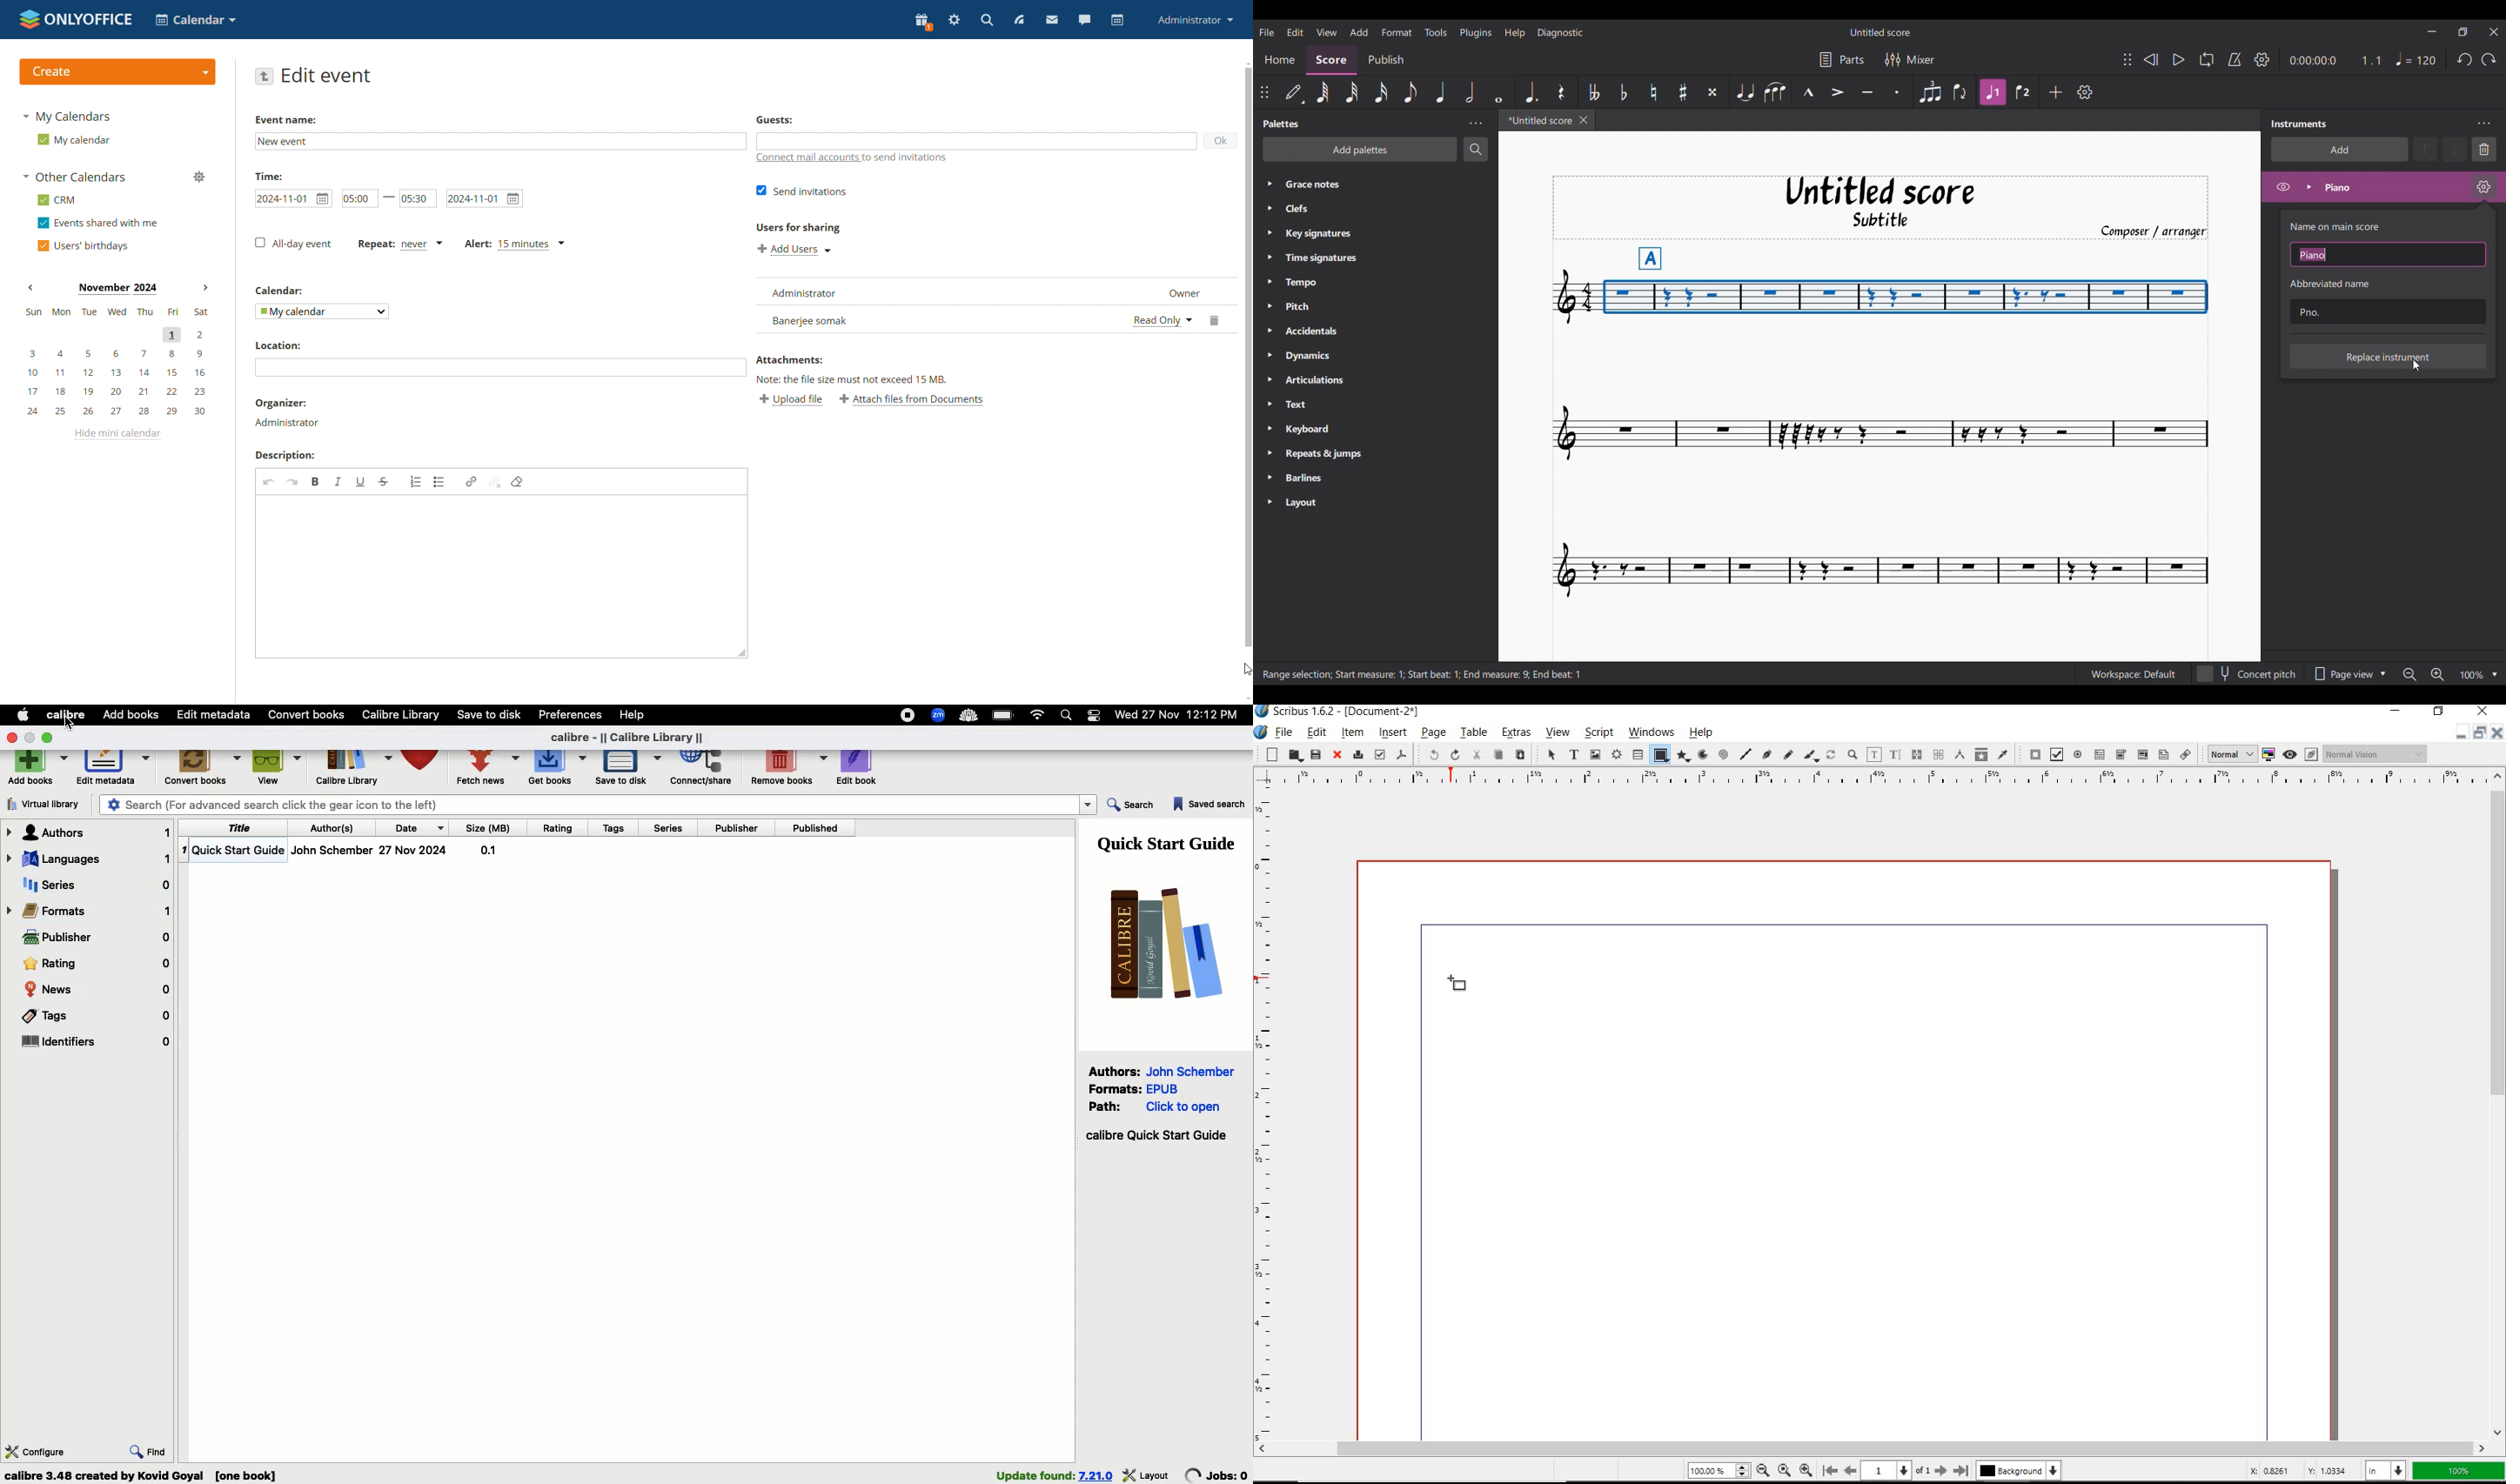  I want to click on insert, so click(1392, 733).